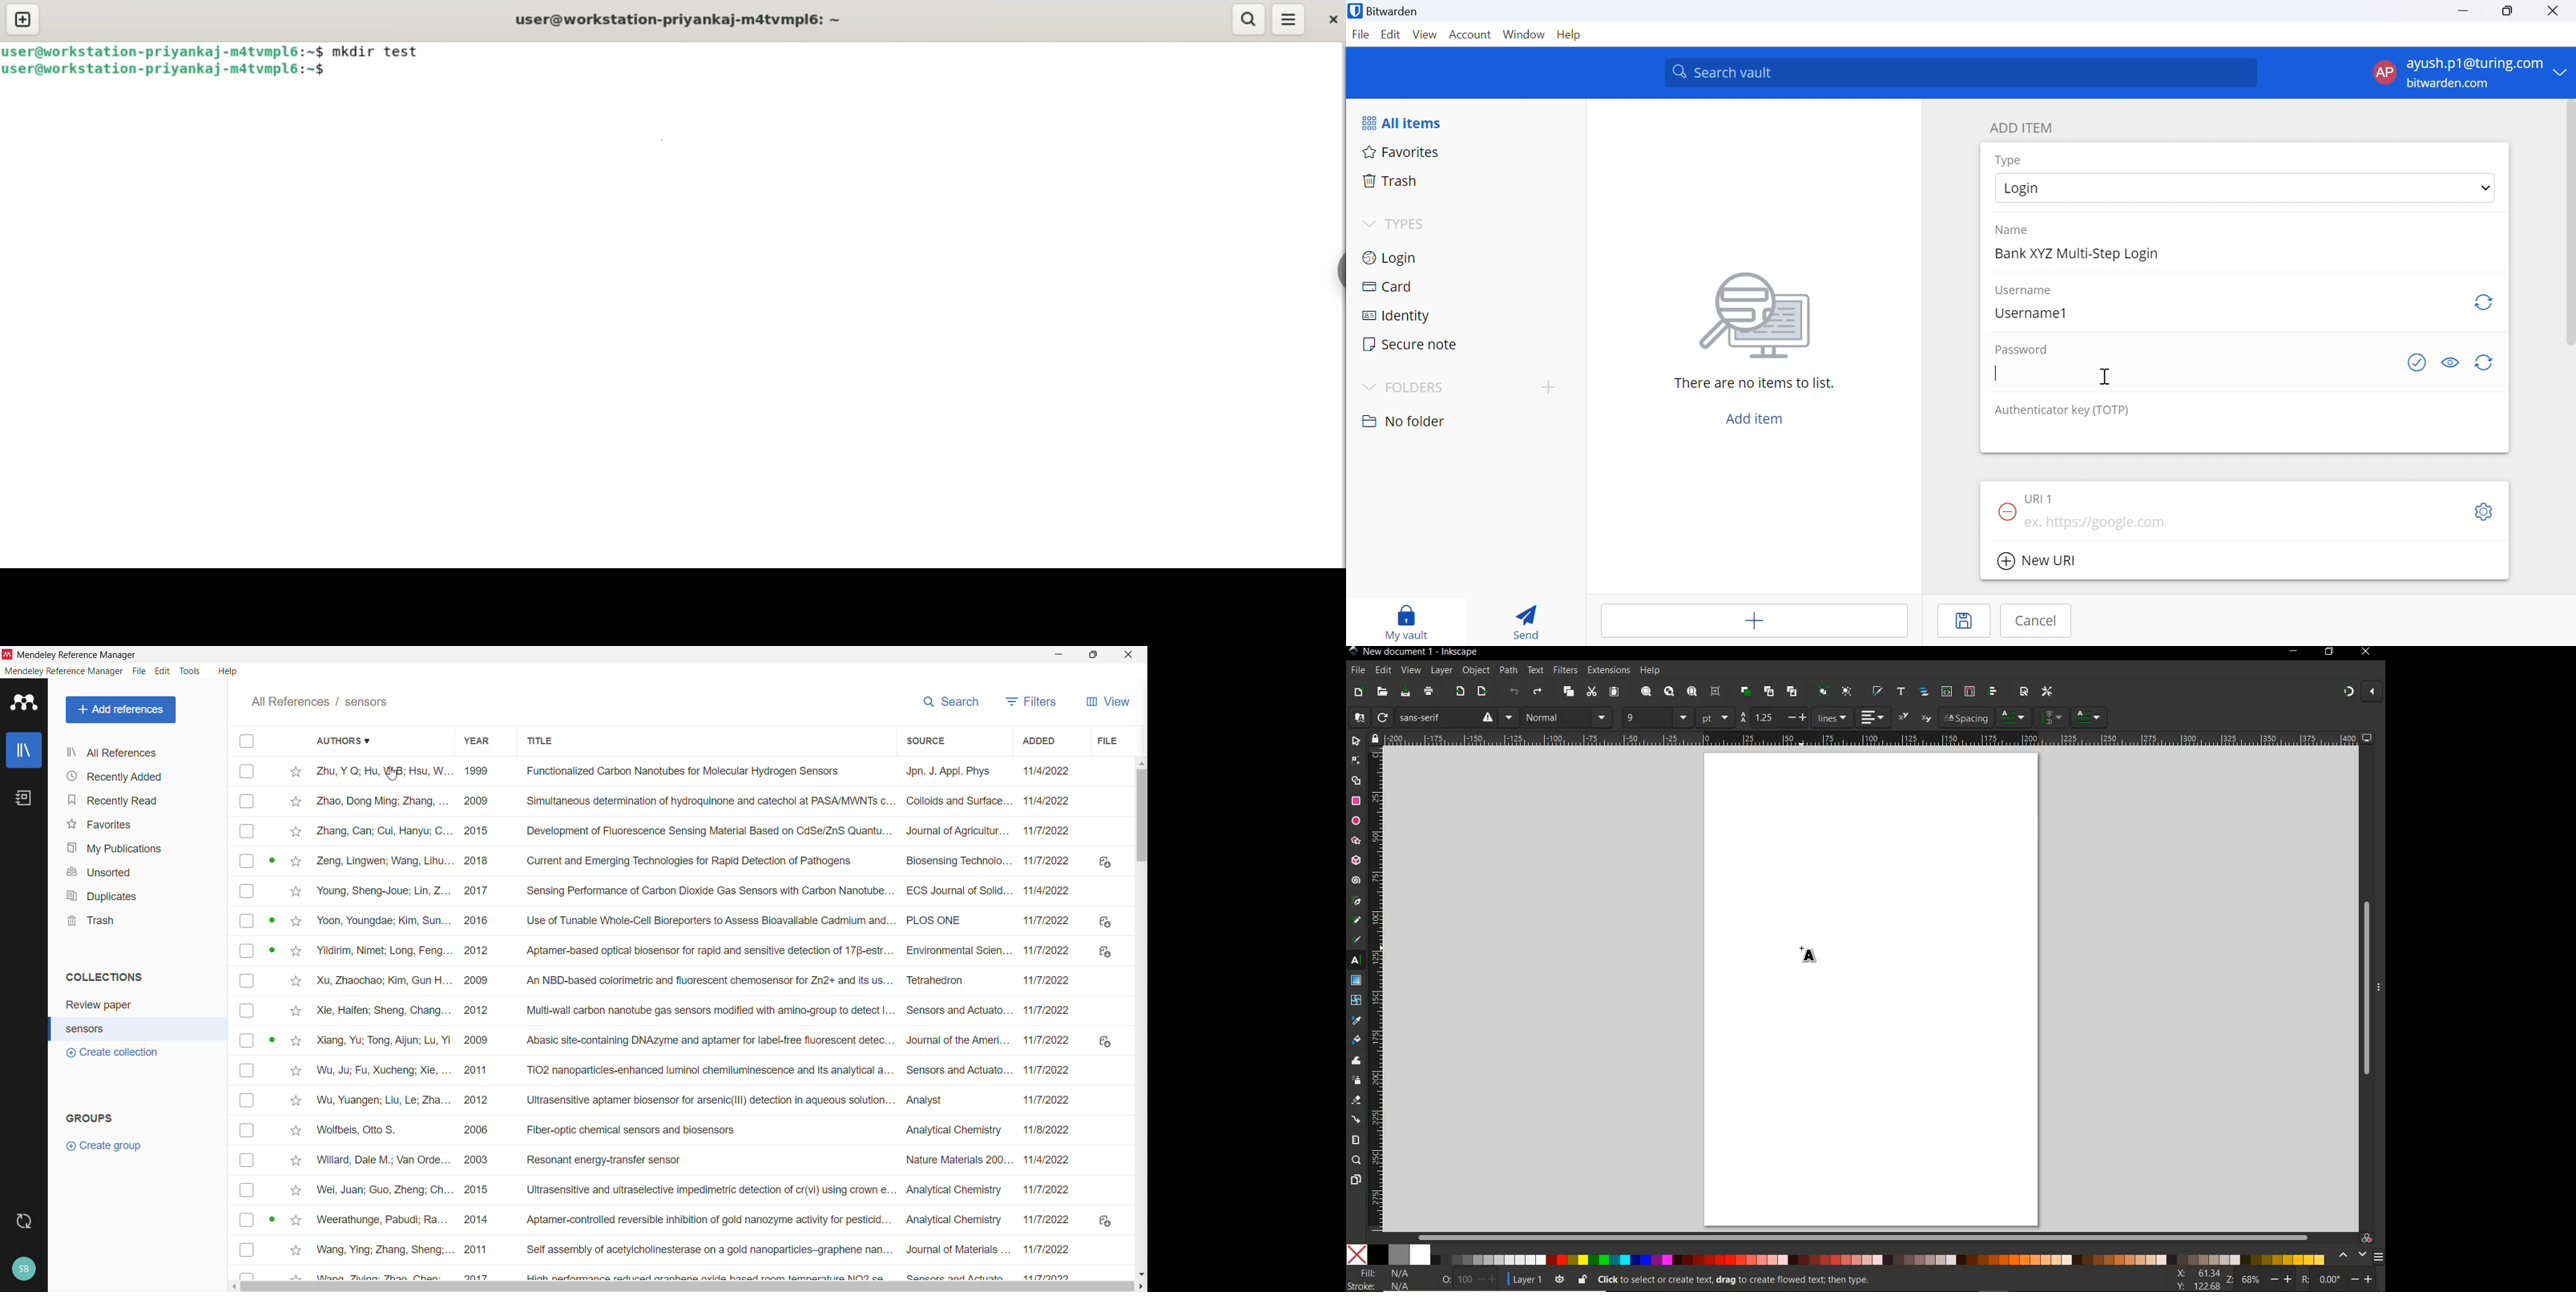  What do you see at coordinates (1945, 691) in the screenshot?
I see `open xml editor` at bounding box center [1945, 691].